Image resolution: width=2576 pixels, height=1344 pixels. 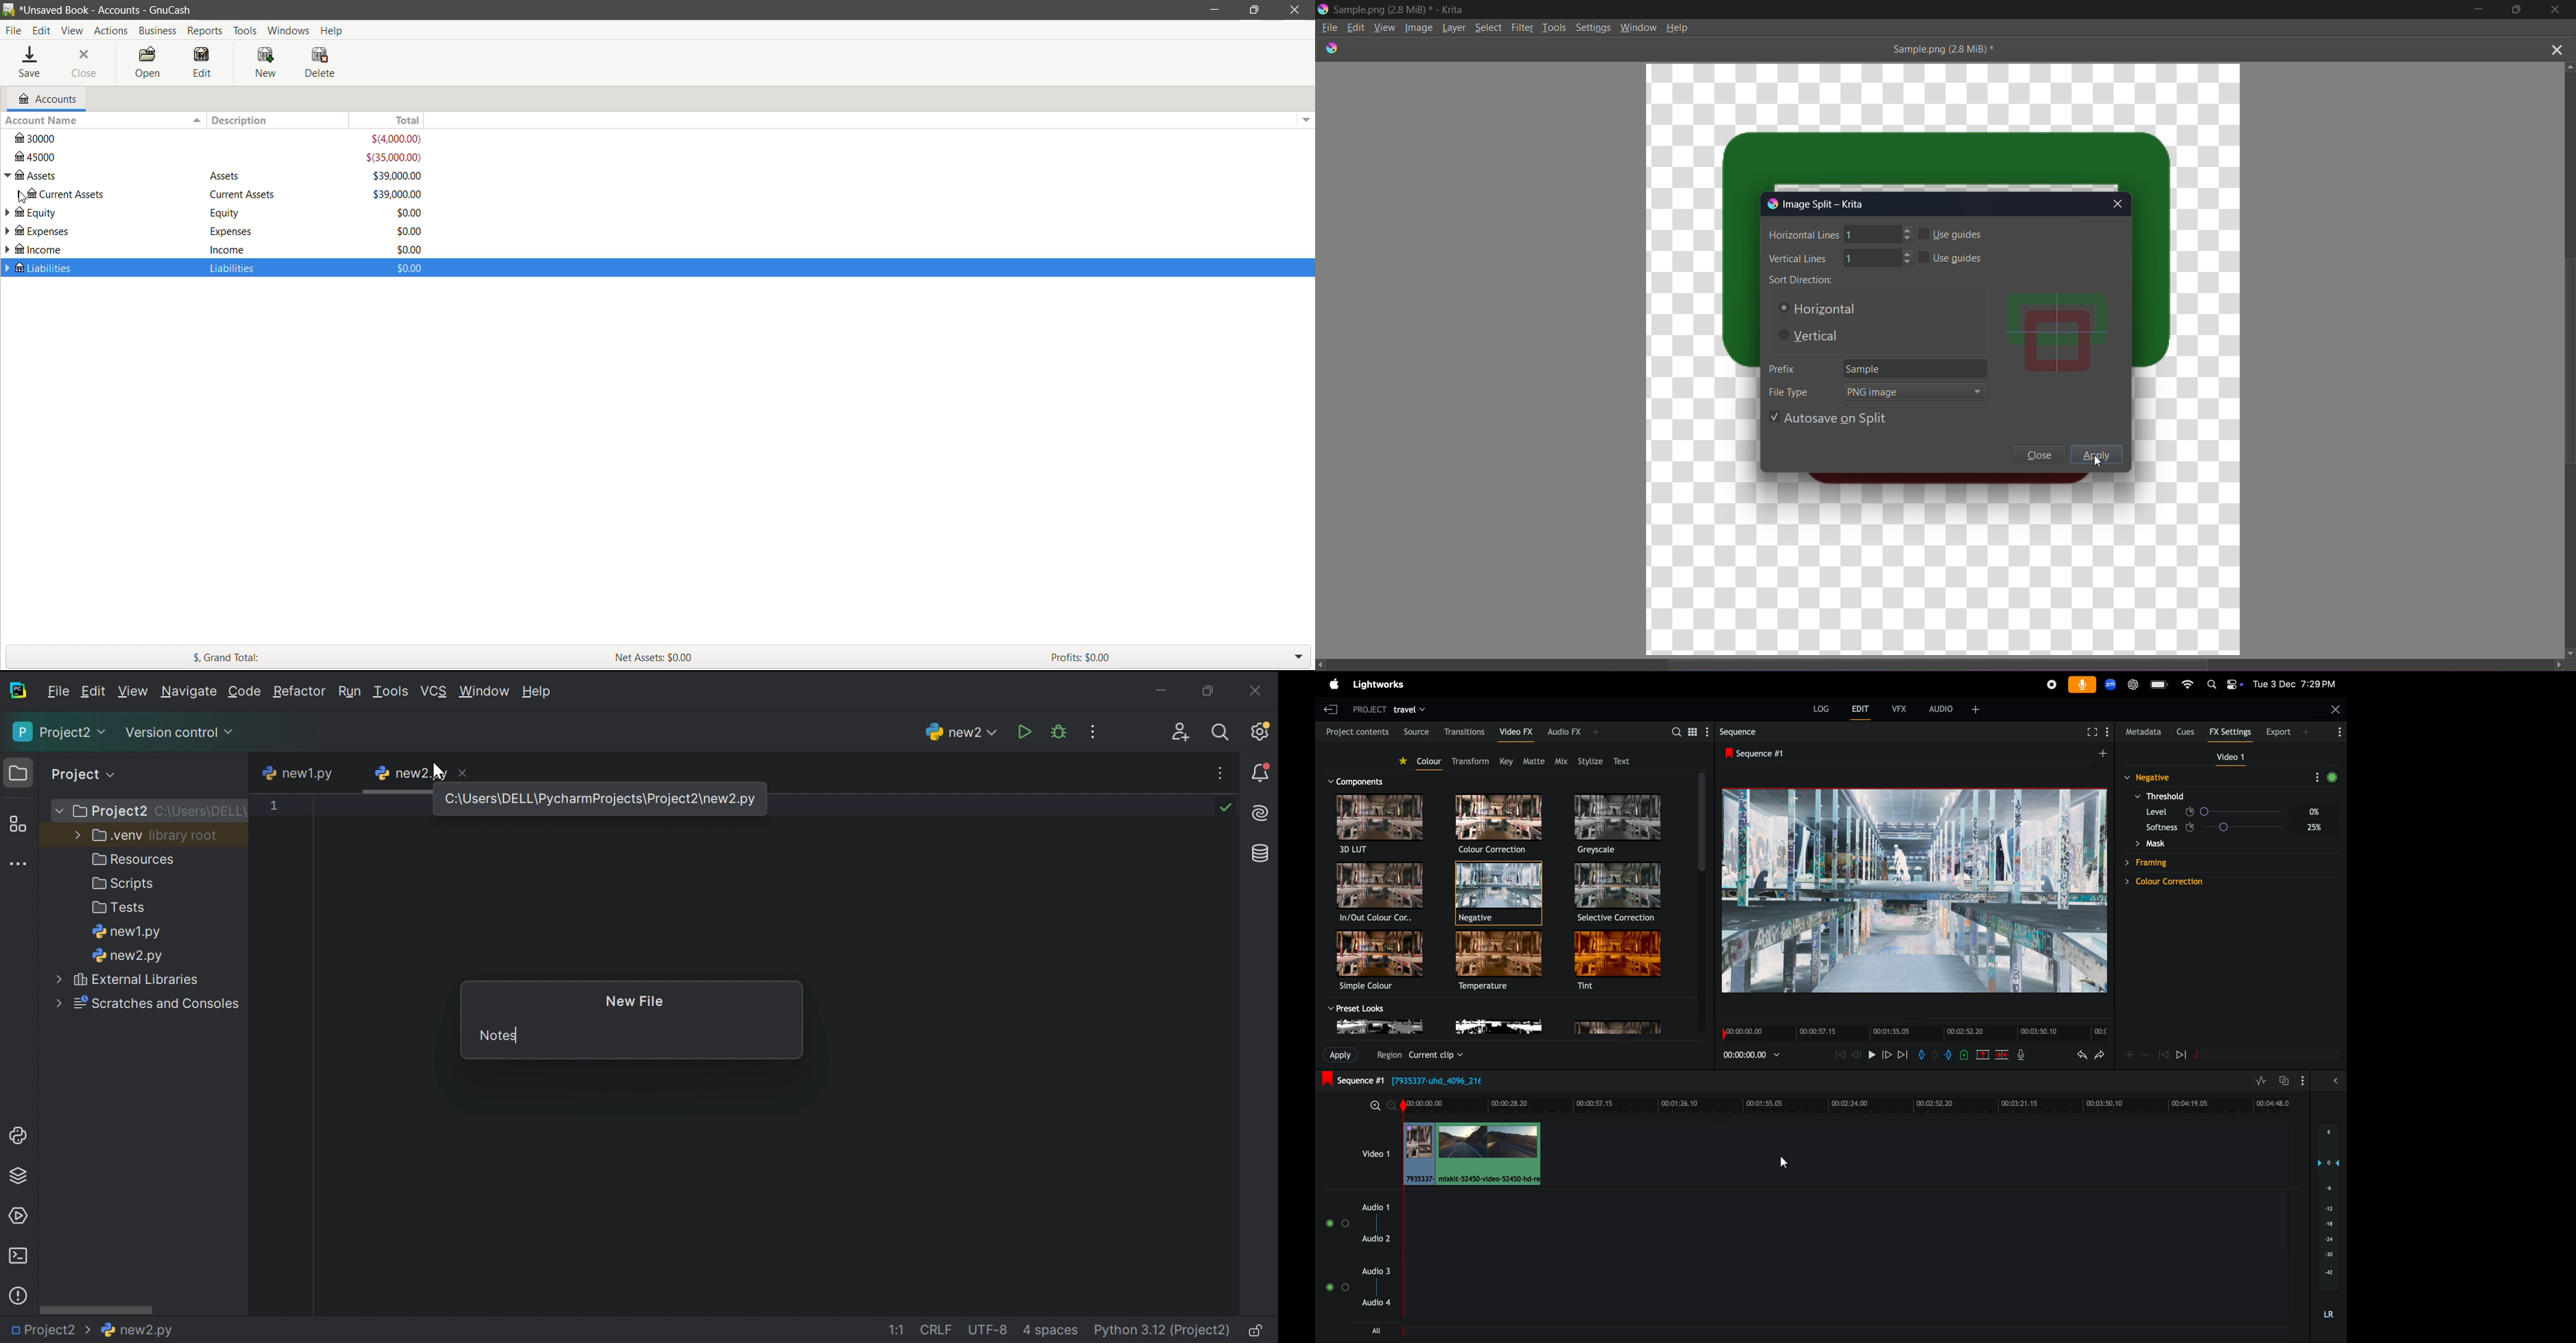 I want to click on addclips, so click(x=1471, y=1154).